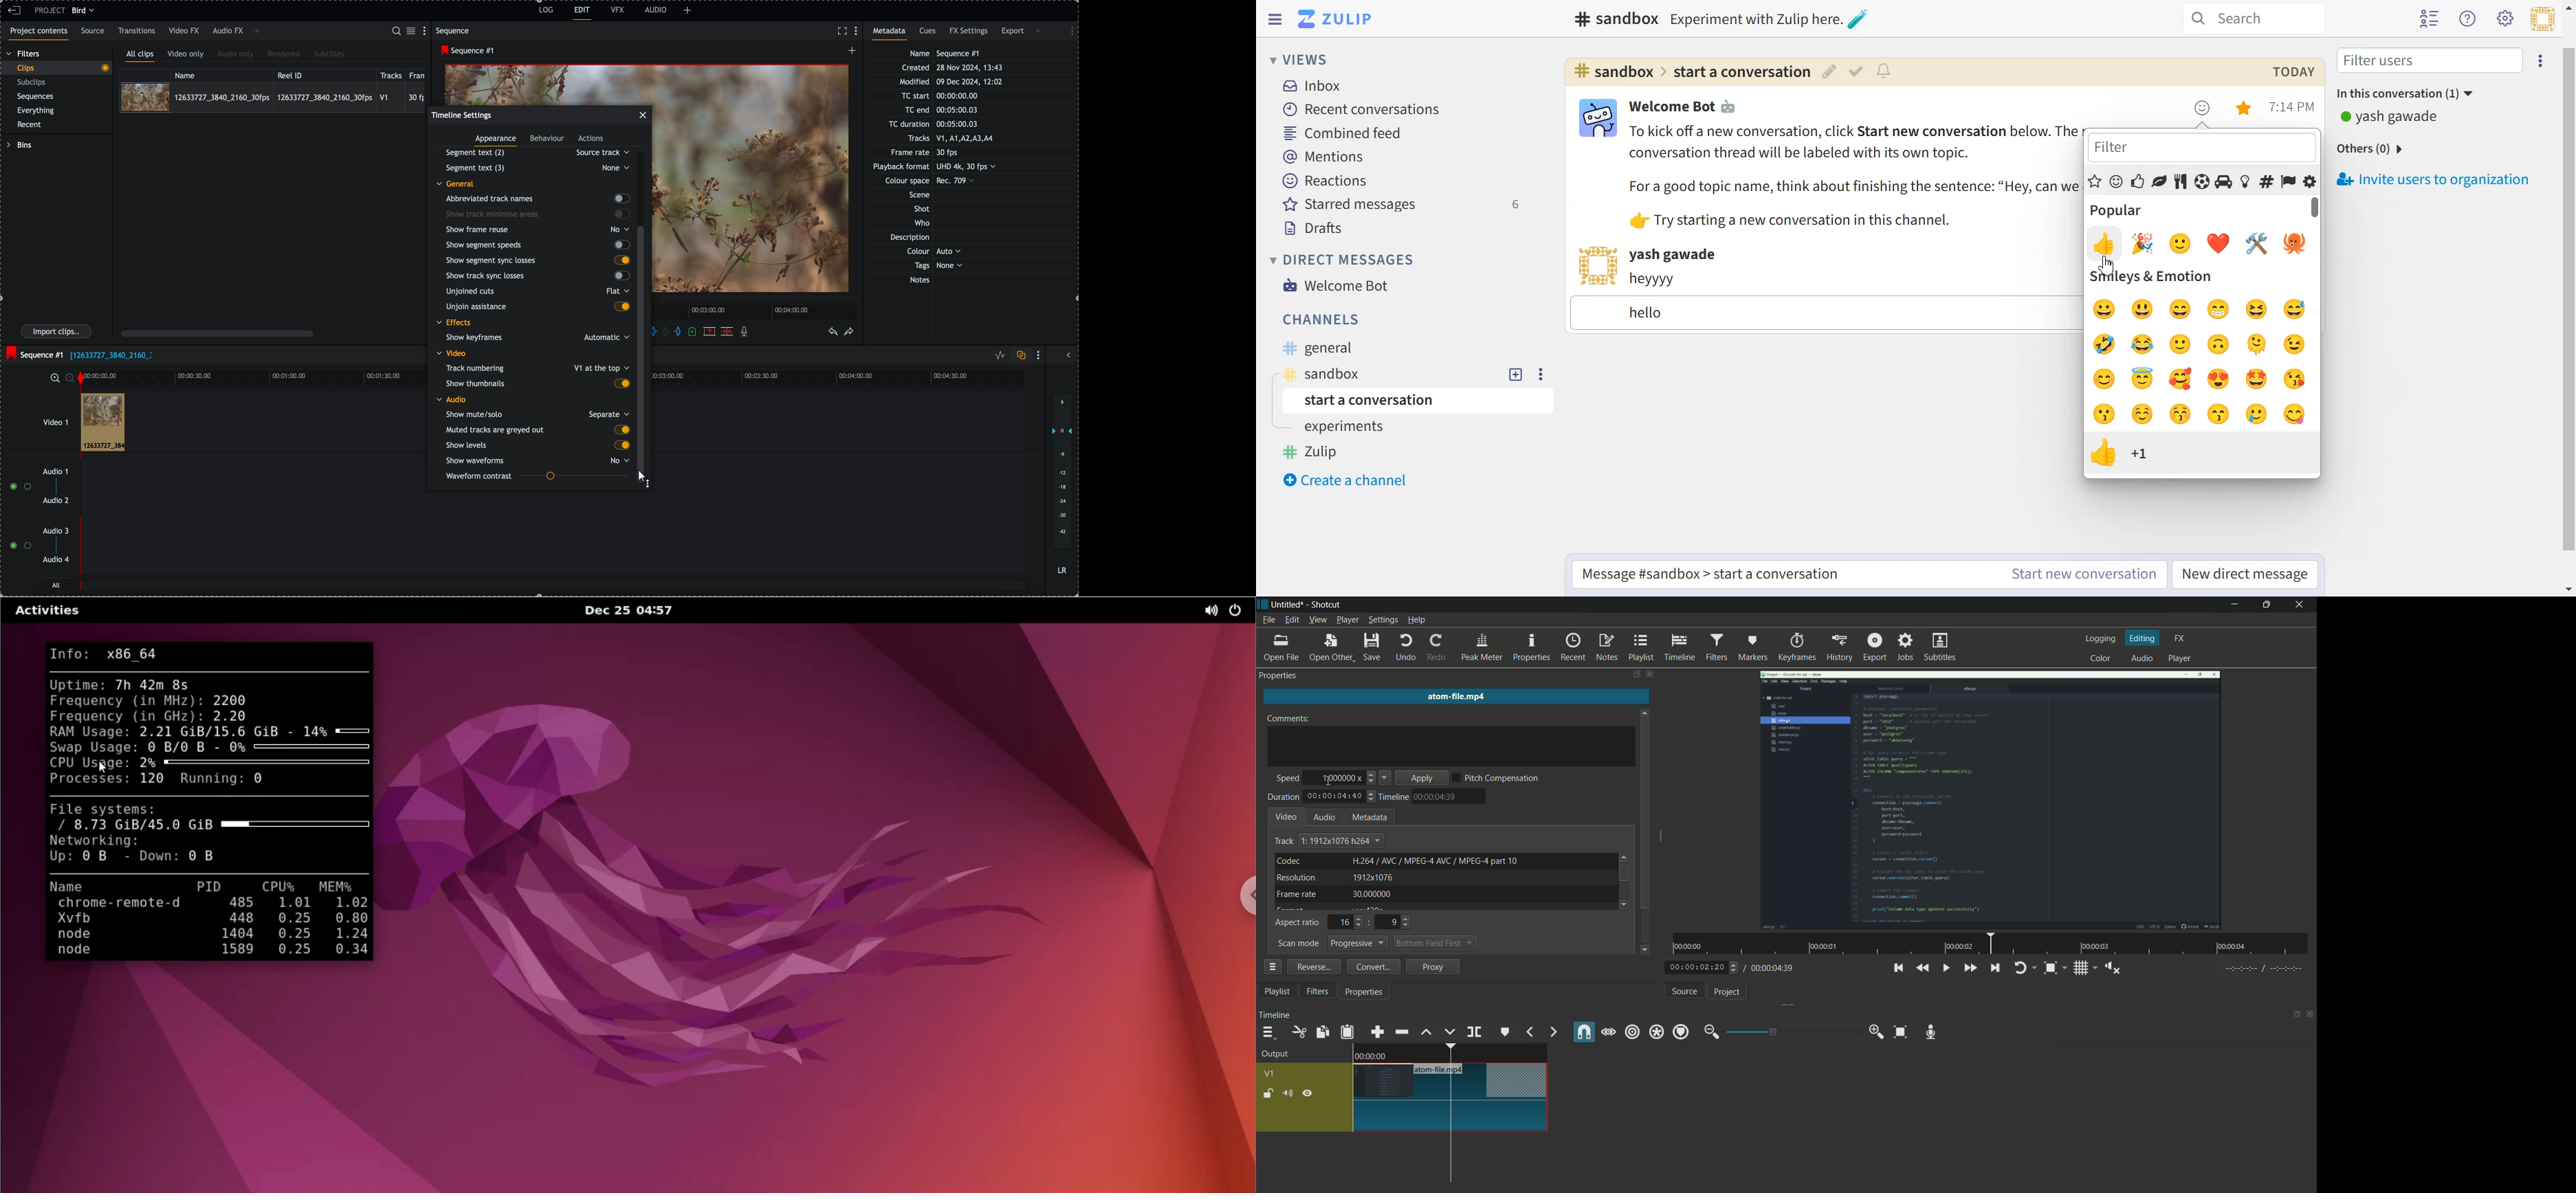  What do you see at coordinates (2373, 149) in the screenshot?
I see `Others` at bounding box center [2373, 149].